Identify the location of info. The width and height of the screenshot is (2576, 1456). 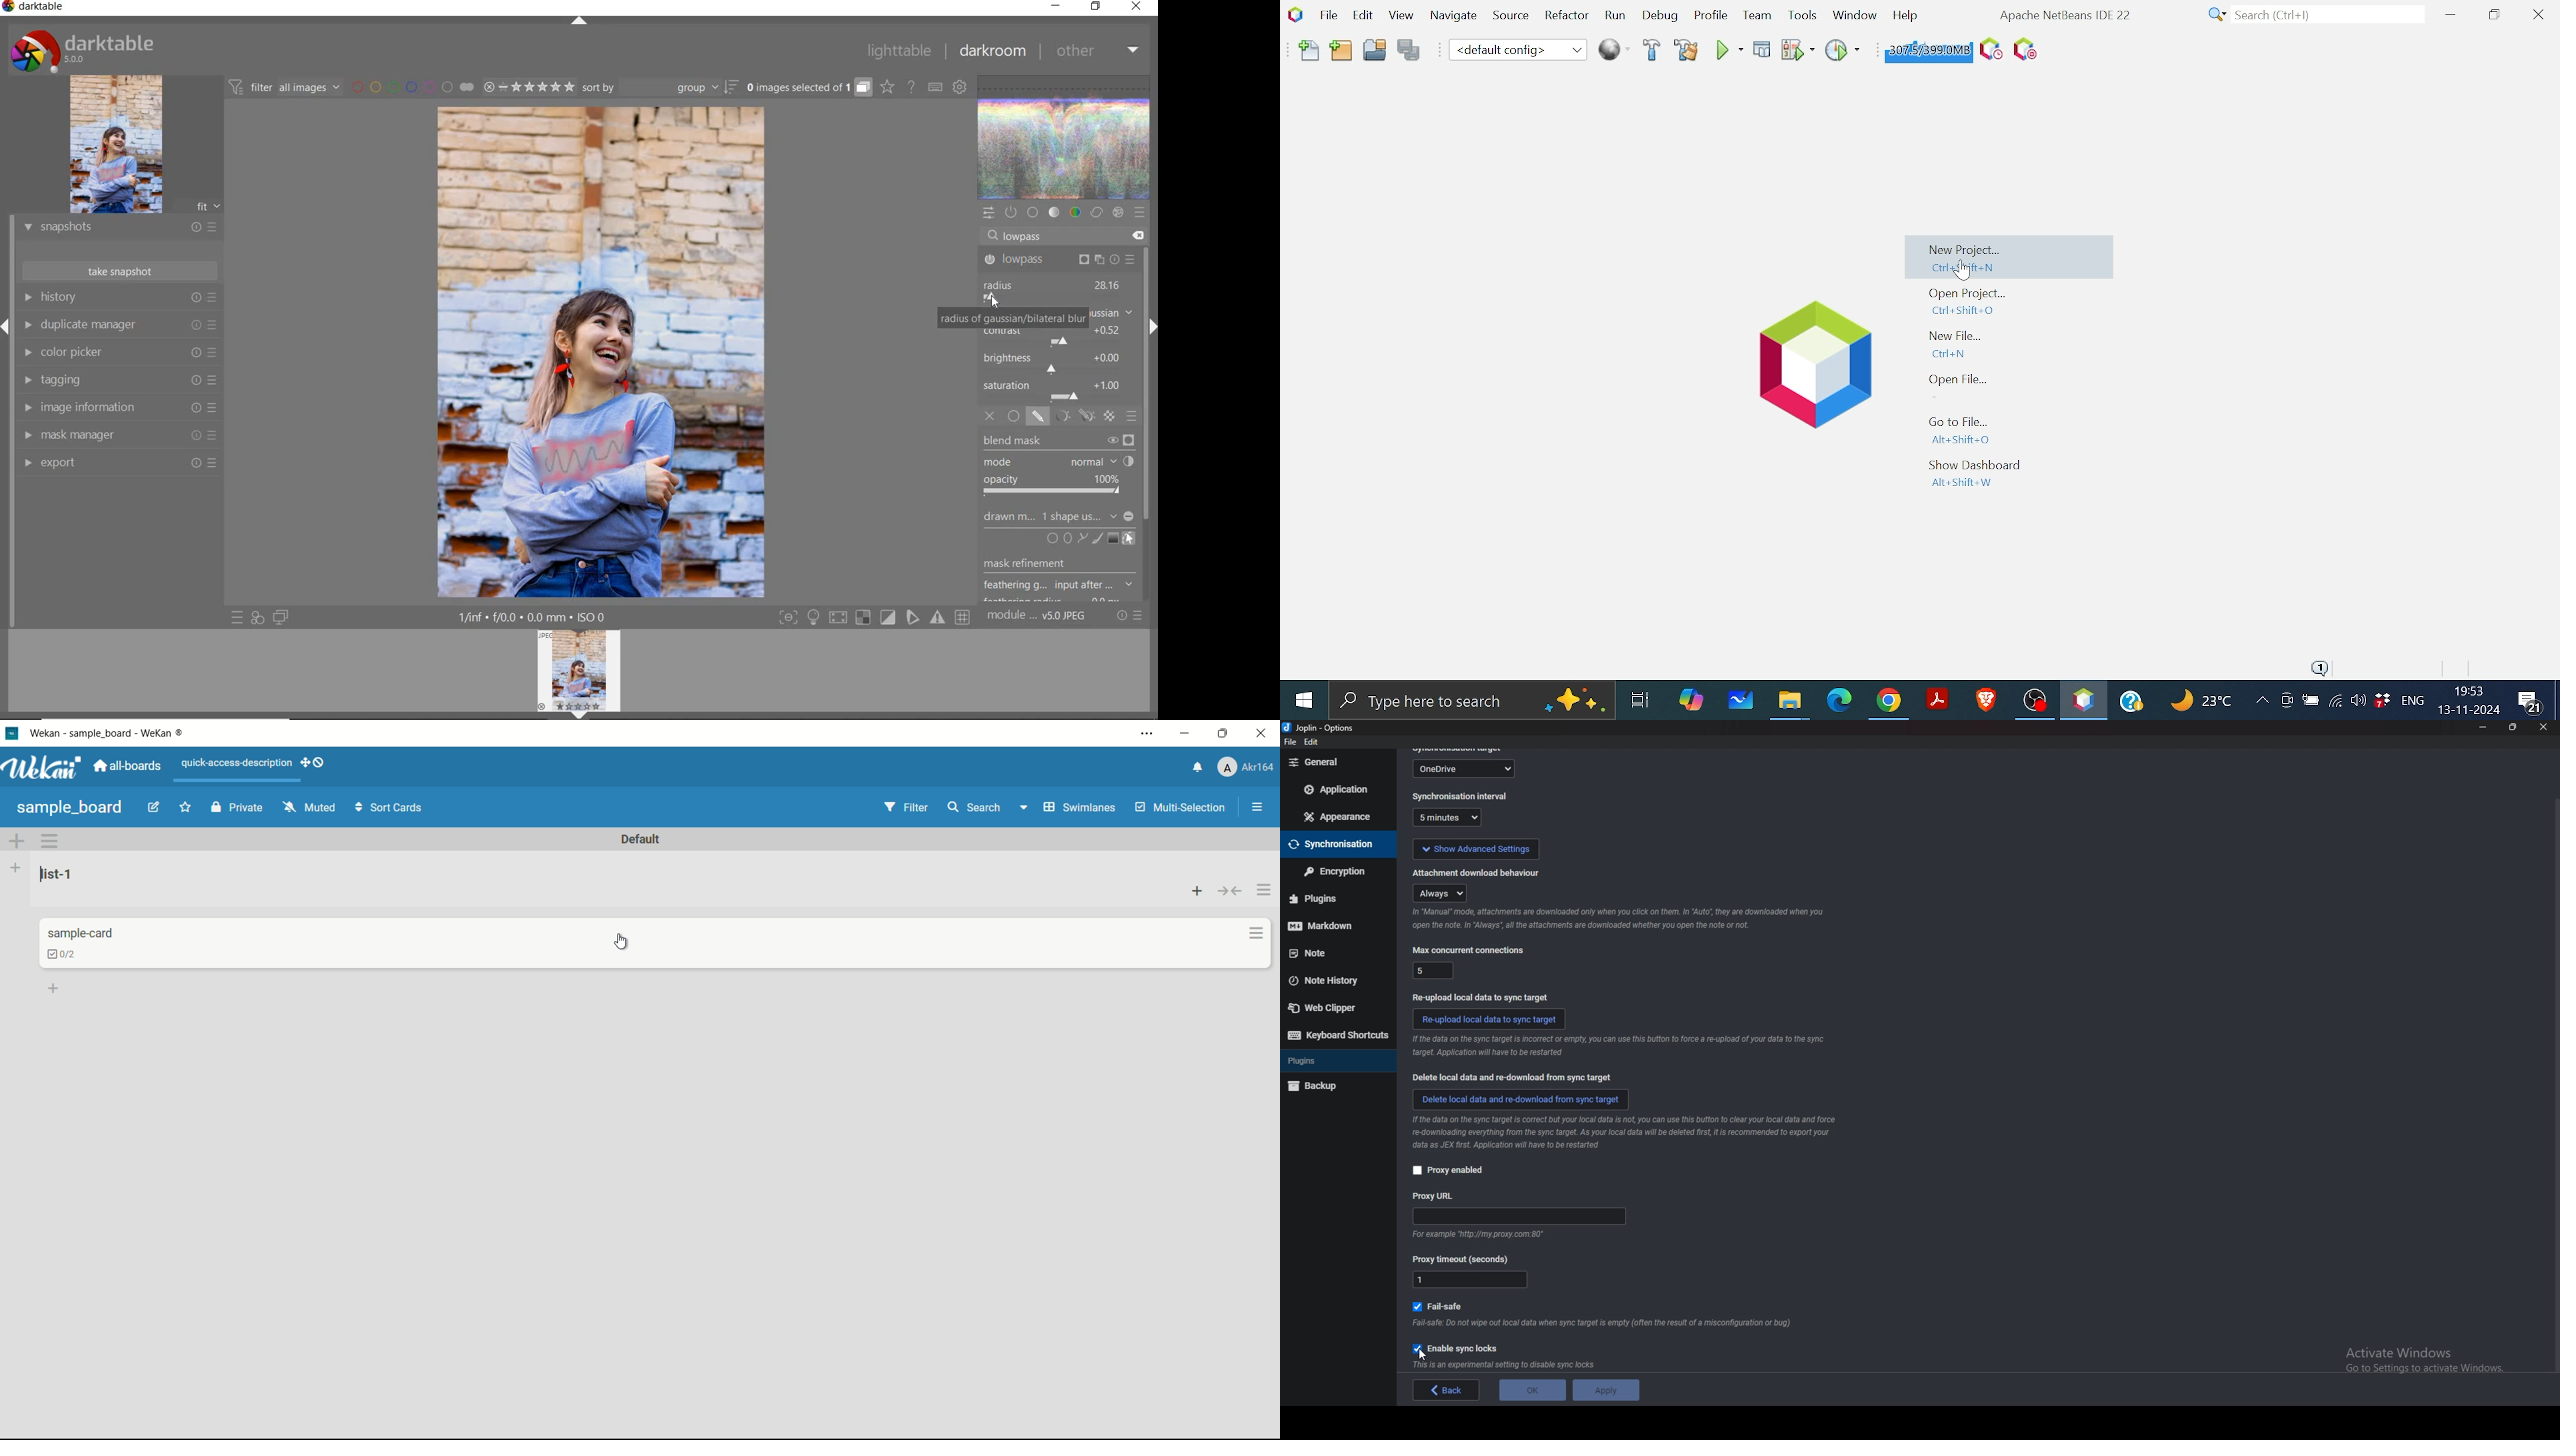
(1475, 1235).